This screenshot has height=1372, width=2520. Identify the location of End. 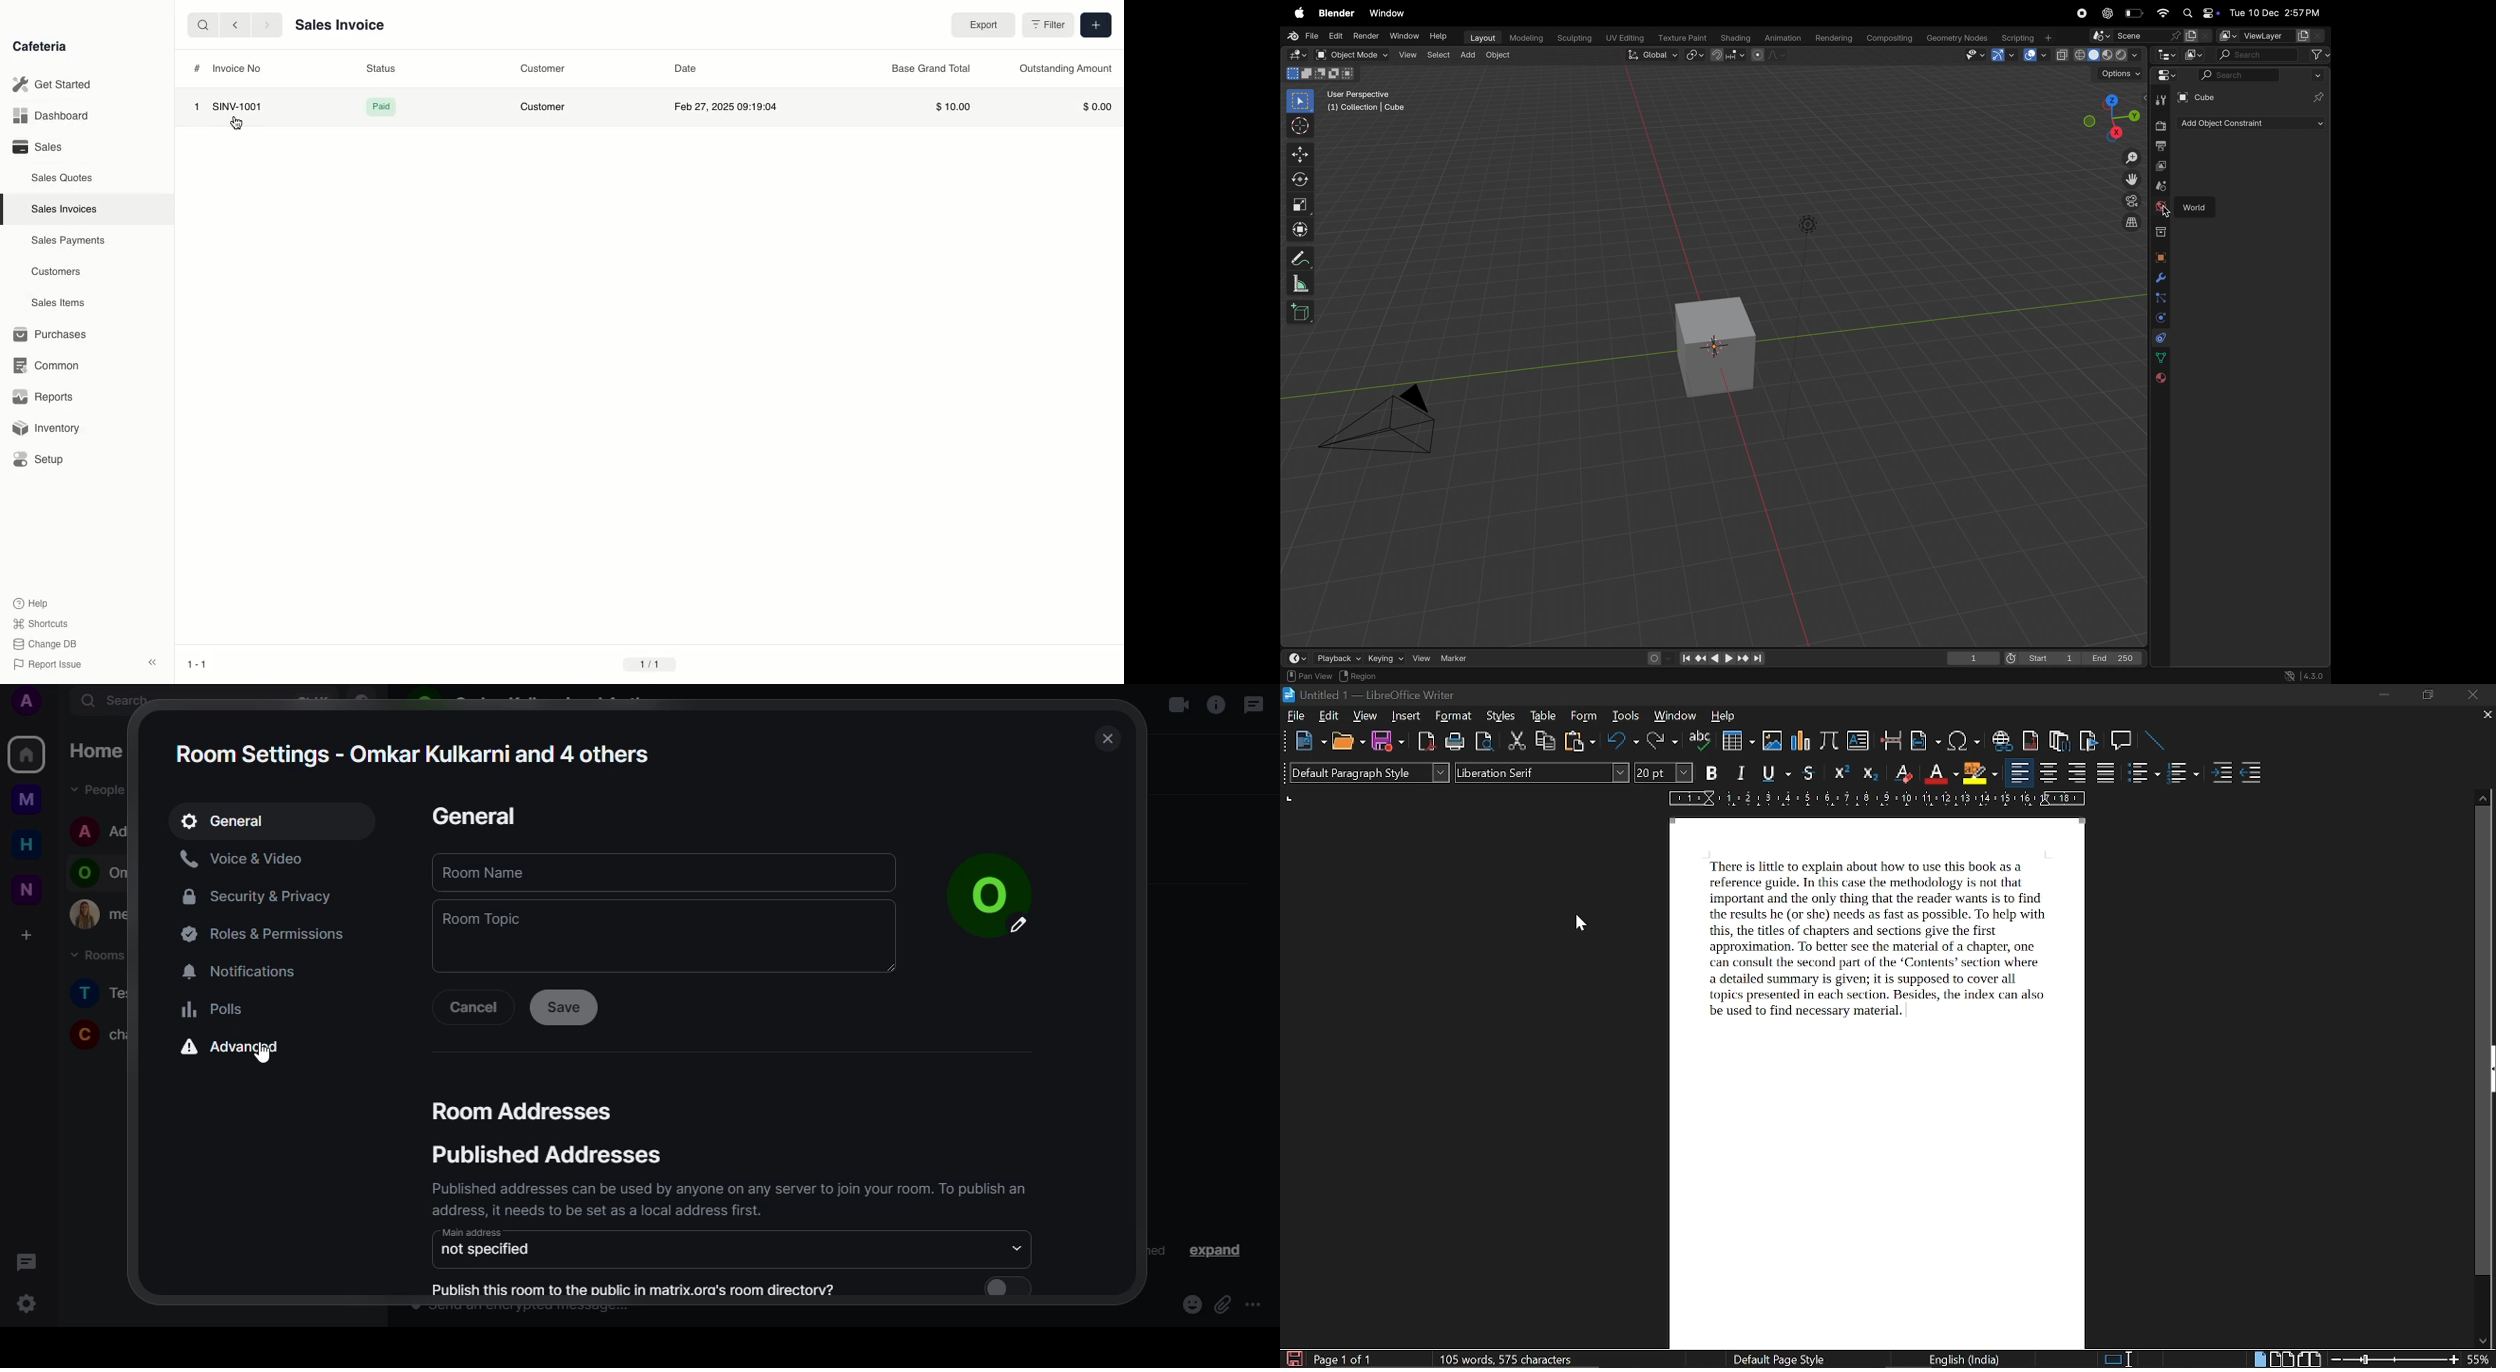
(2115, 657).